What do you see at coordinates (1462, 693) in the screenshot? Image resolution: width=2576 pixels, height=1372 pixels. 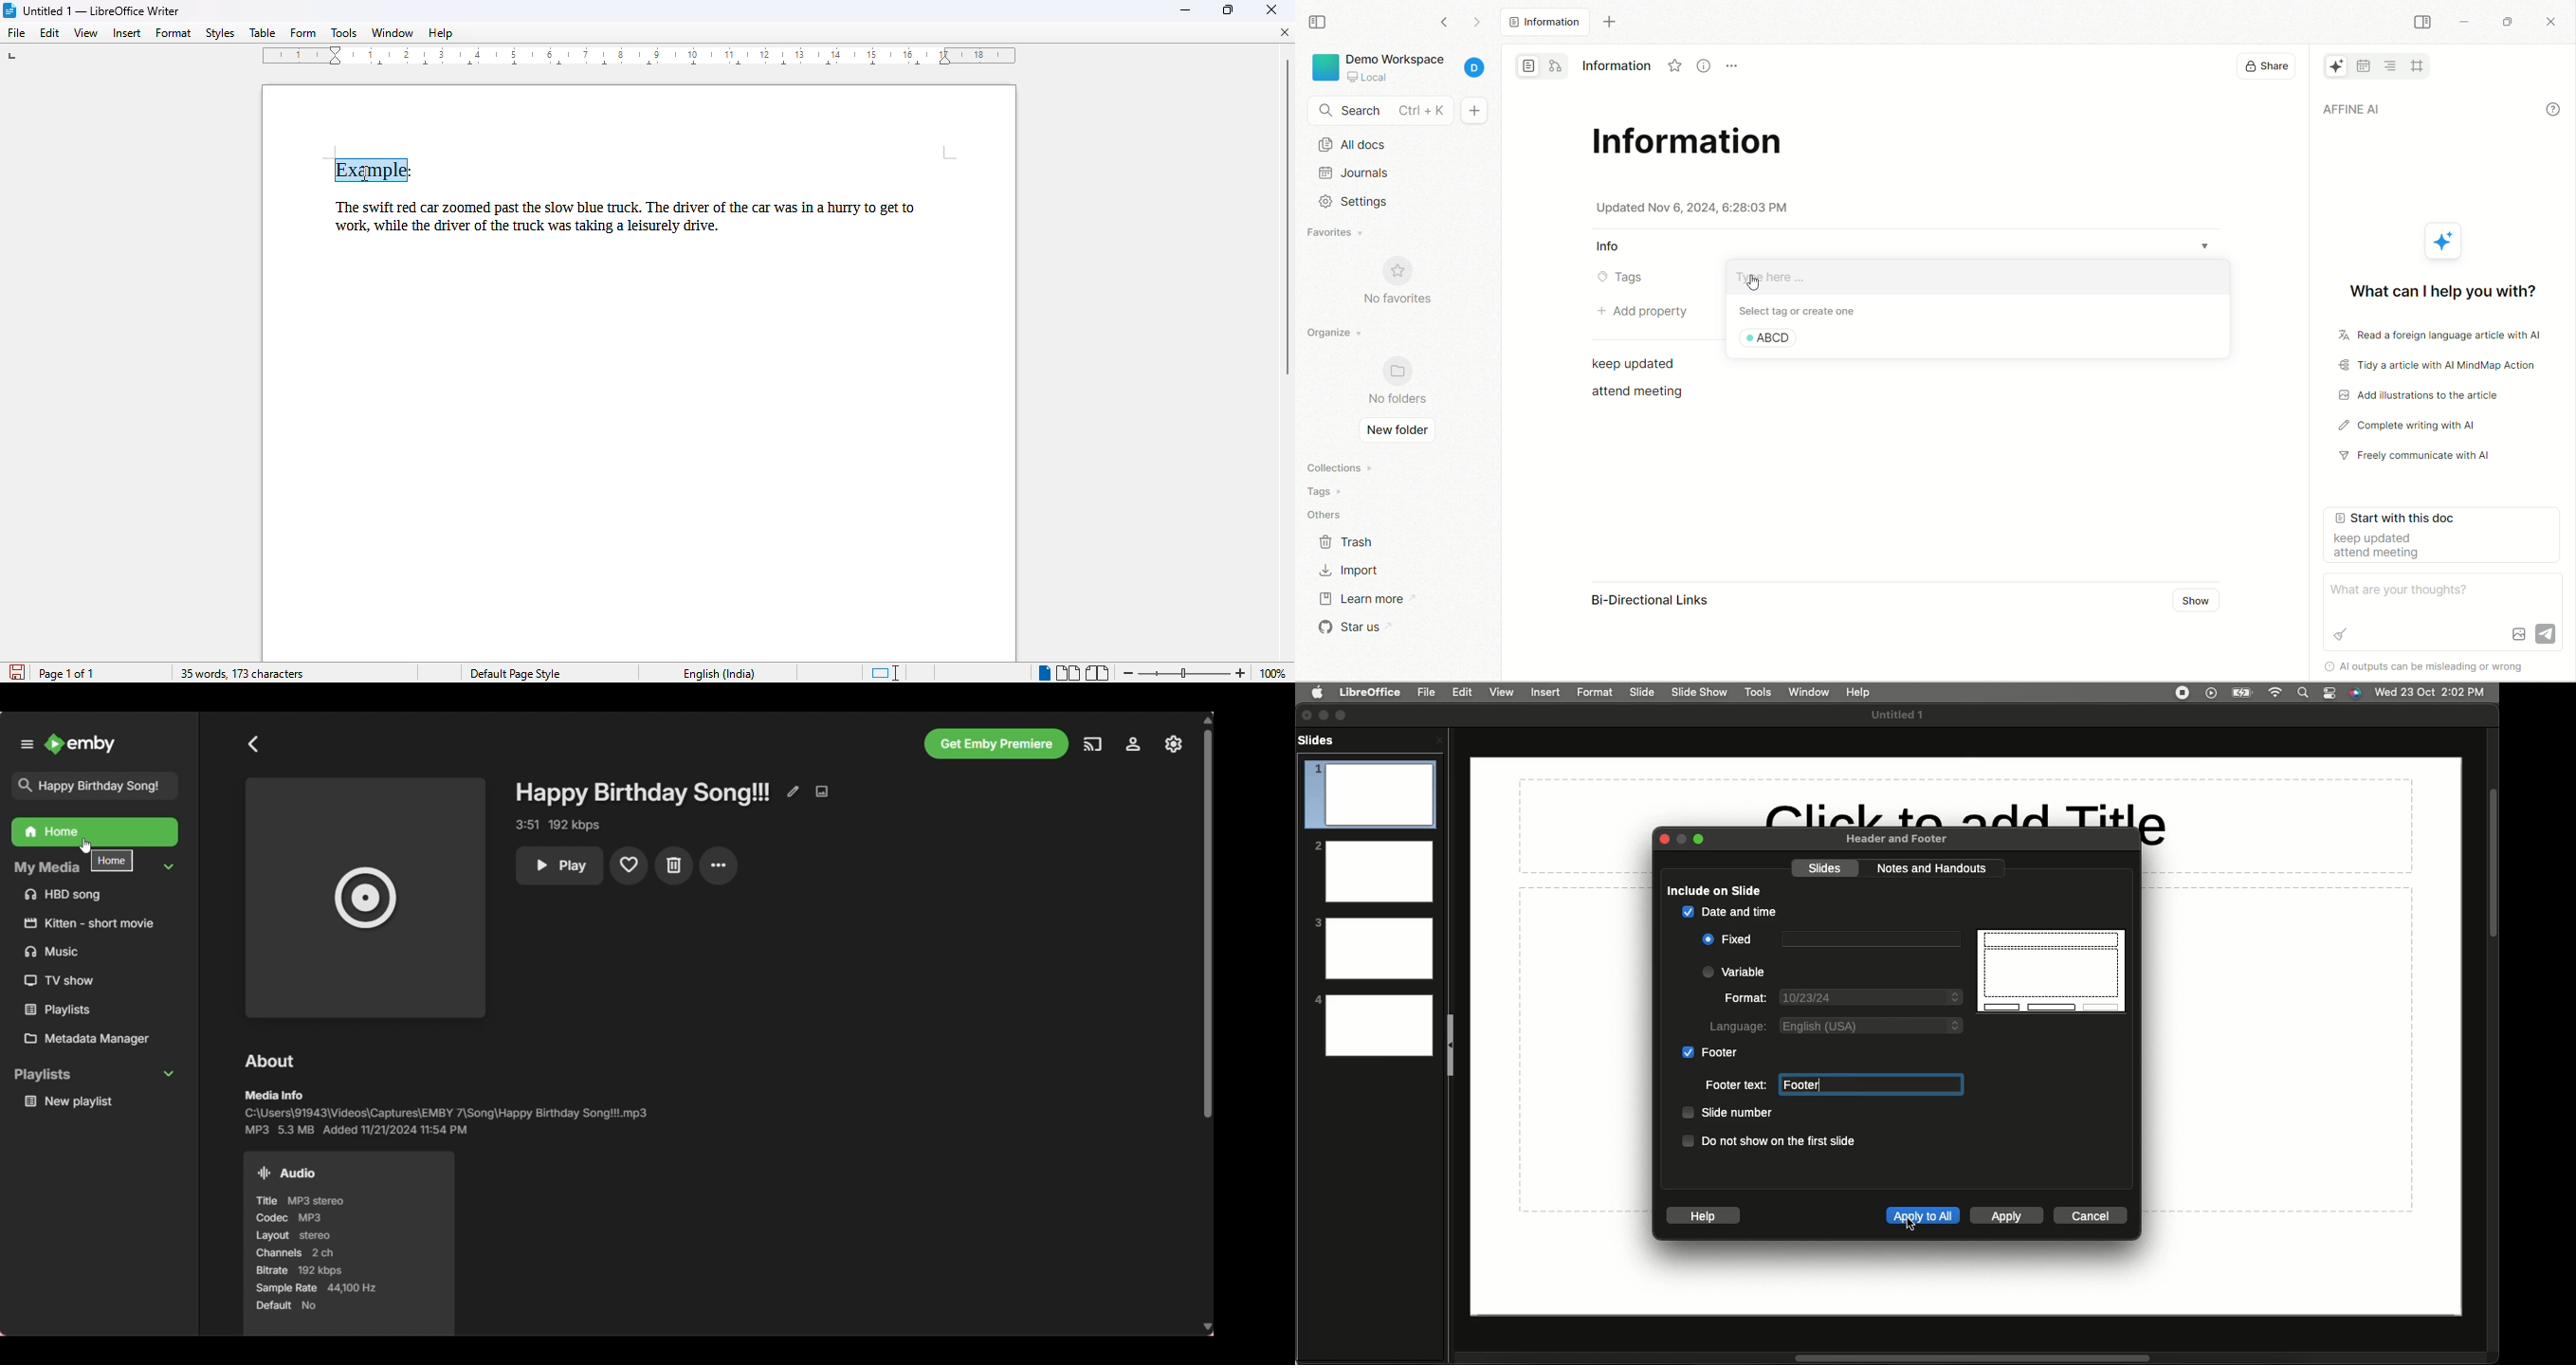 I see `Edit` at bounding box center [1462, 693].